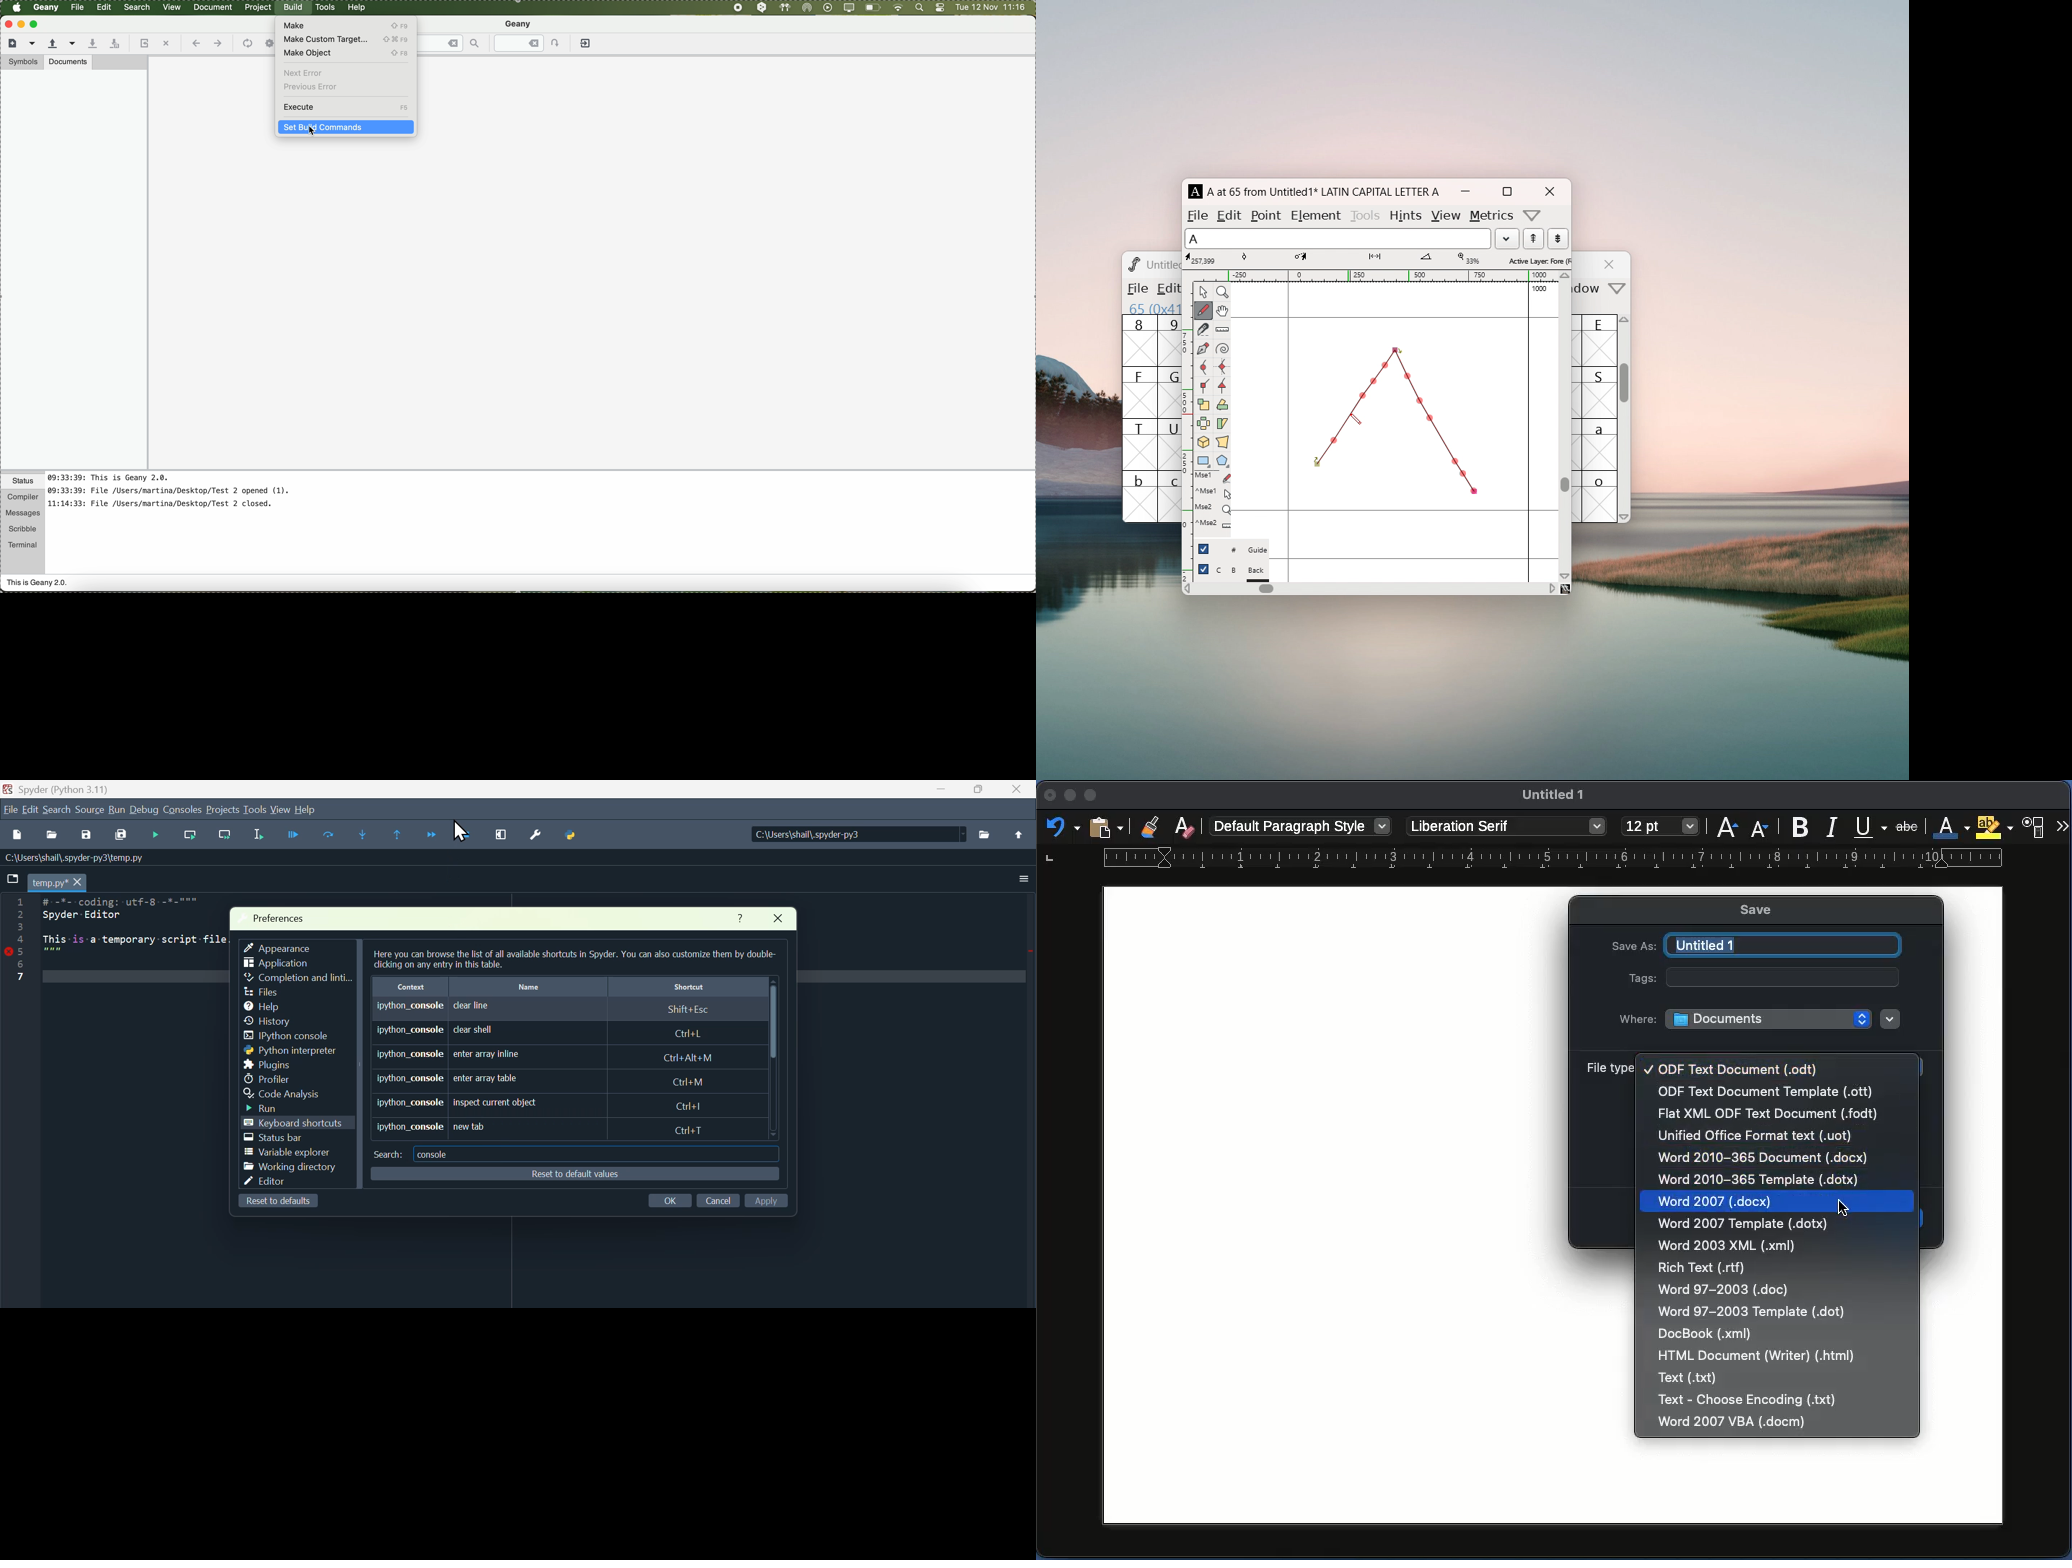 Image resolution: width=2072 pixels, height=1568 pixels. What do you see at coordinates (1729, 827) in the screenshot?
I see `Size increase` at bounding box center [1729, 827].